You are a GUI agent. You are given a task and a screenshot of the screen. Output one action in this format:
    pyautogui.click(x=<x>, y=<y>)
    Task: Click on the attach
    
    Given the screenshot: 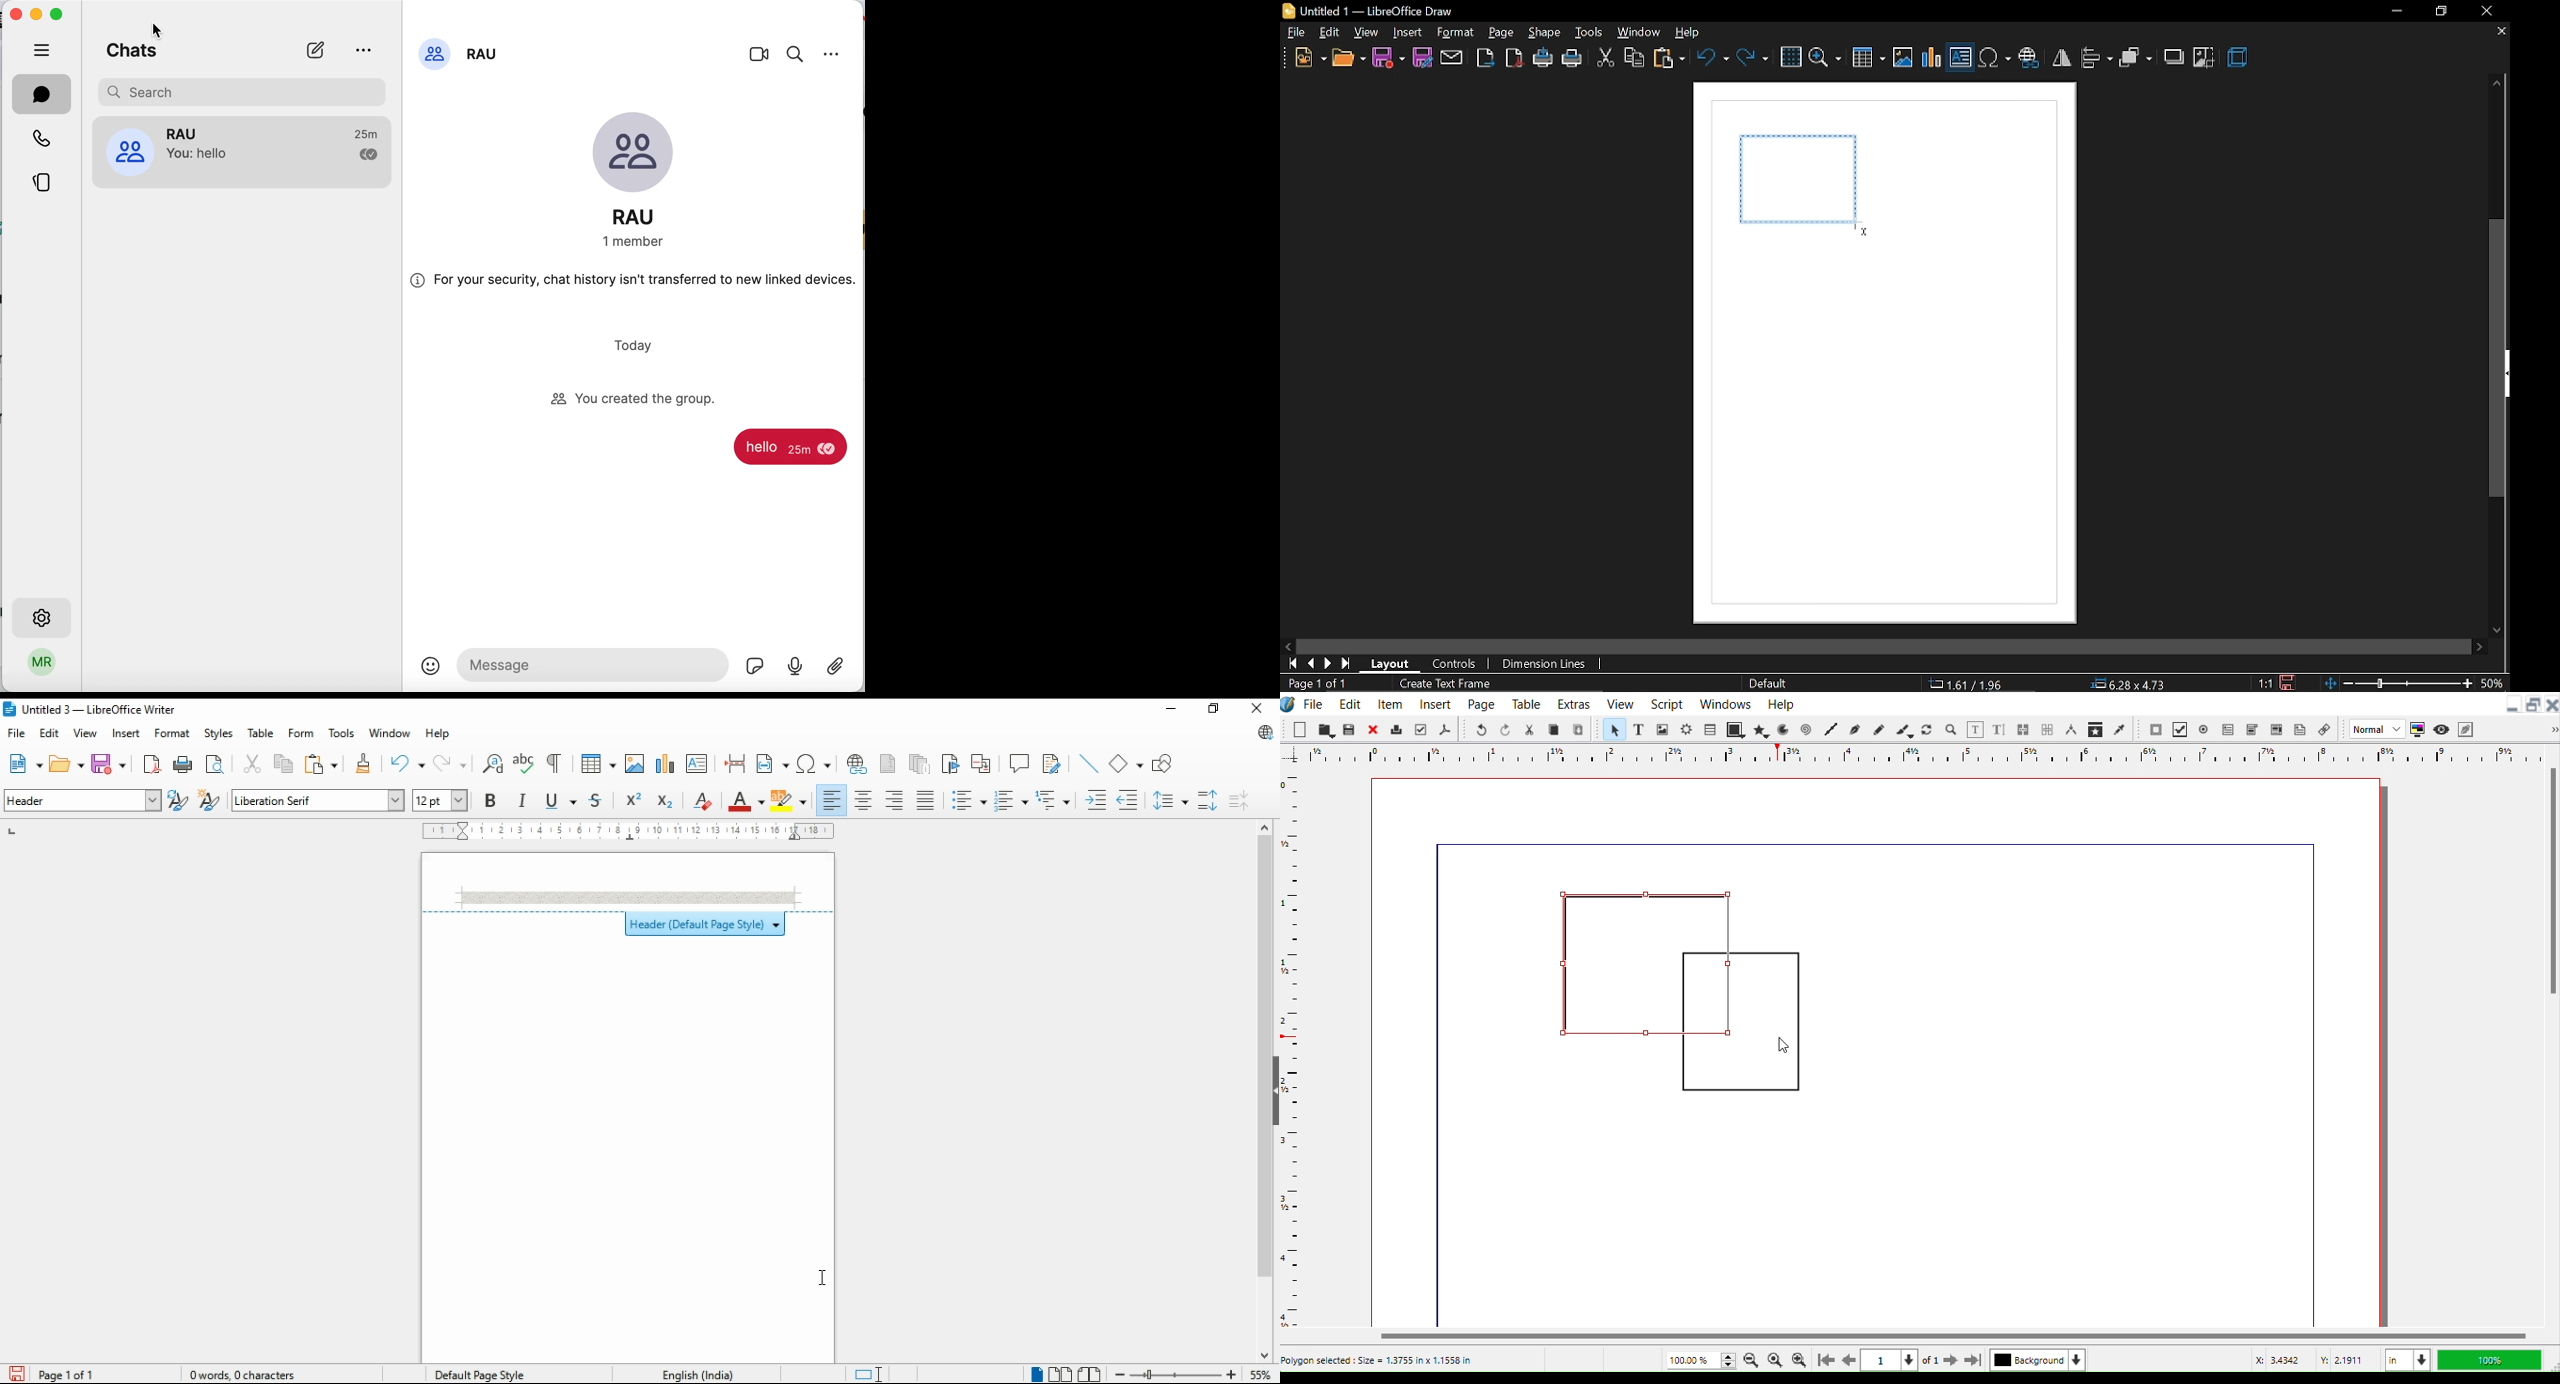 What is the action you would take?
    pyautogui.click(x=837, y=671)
    